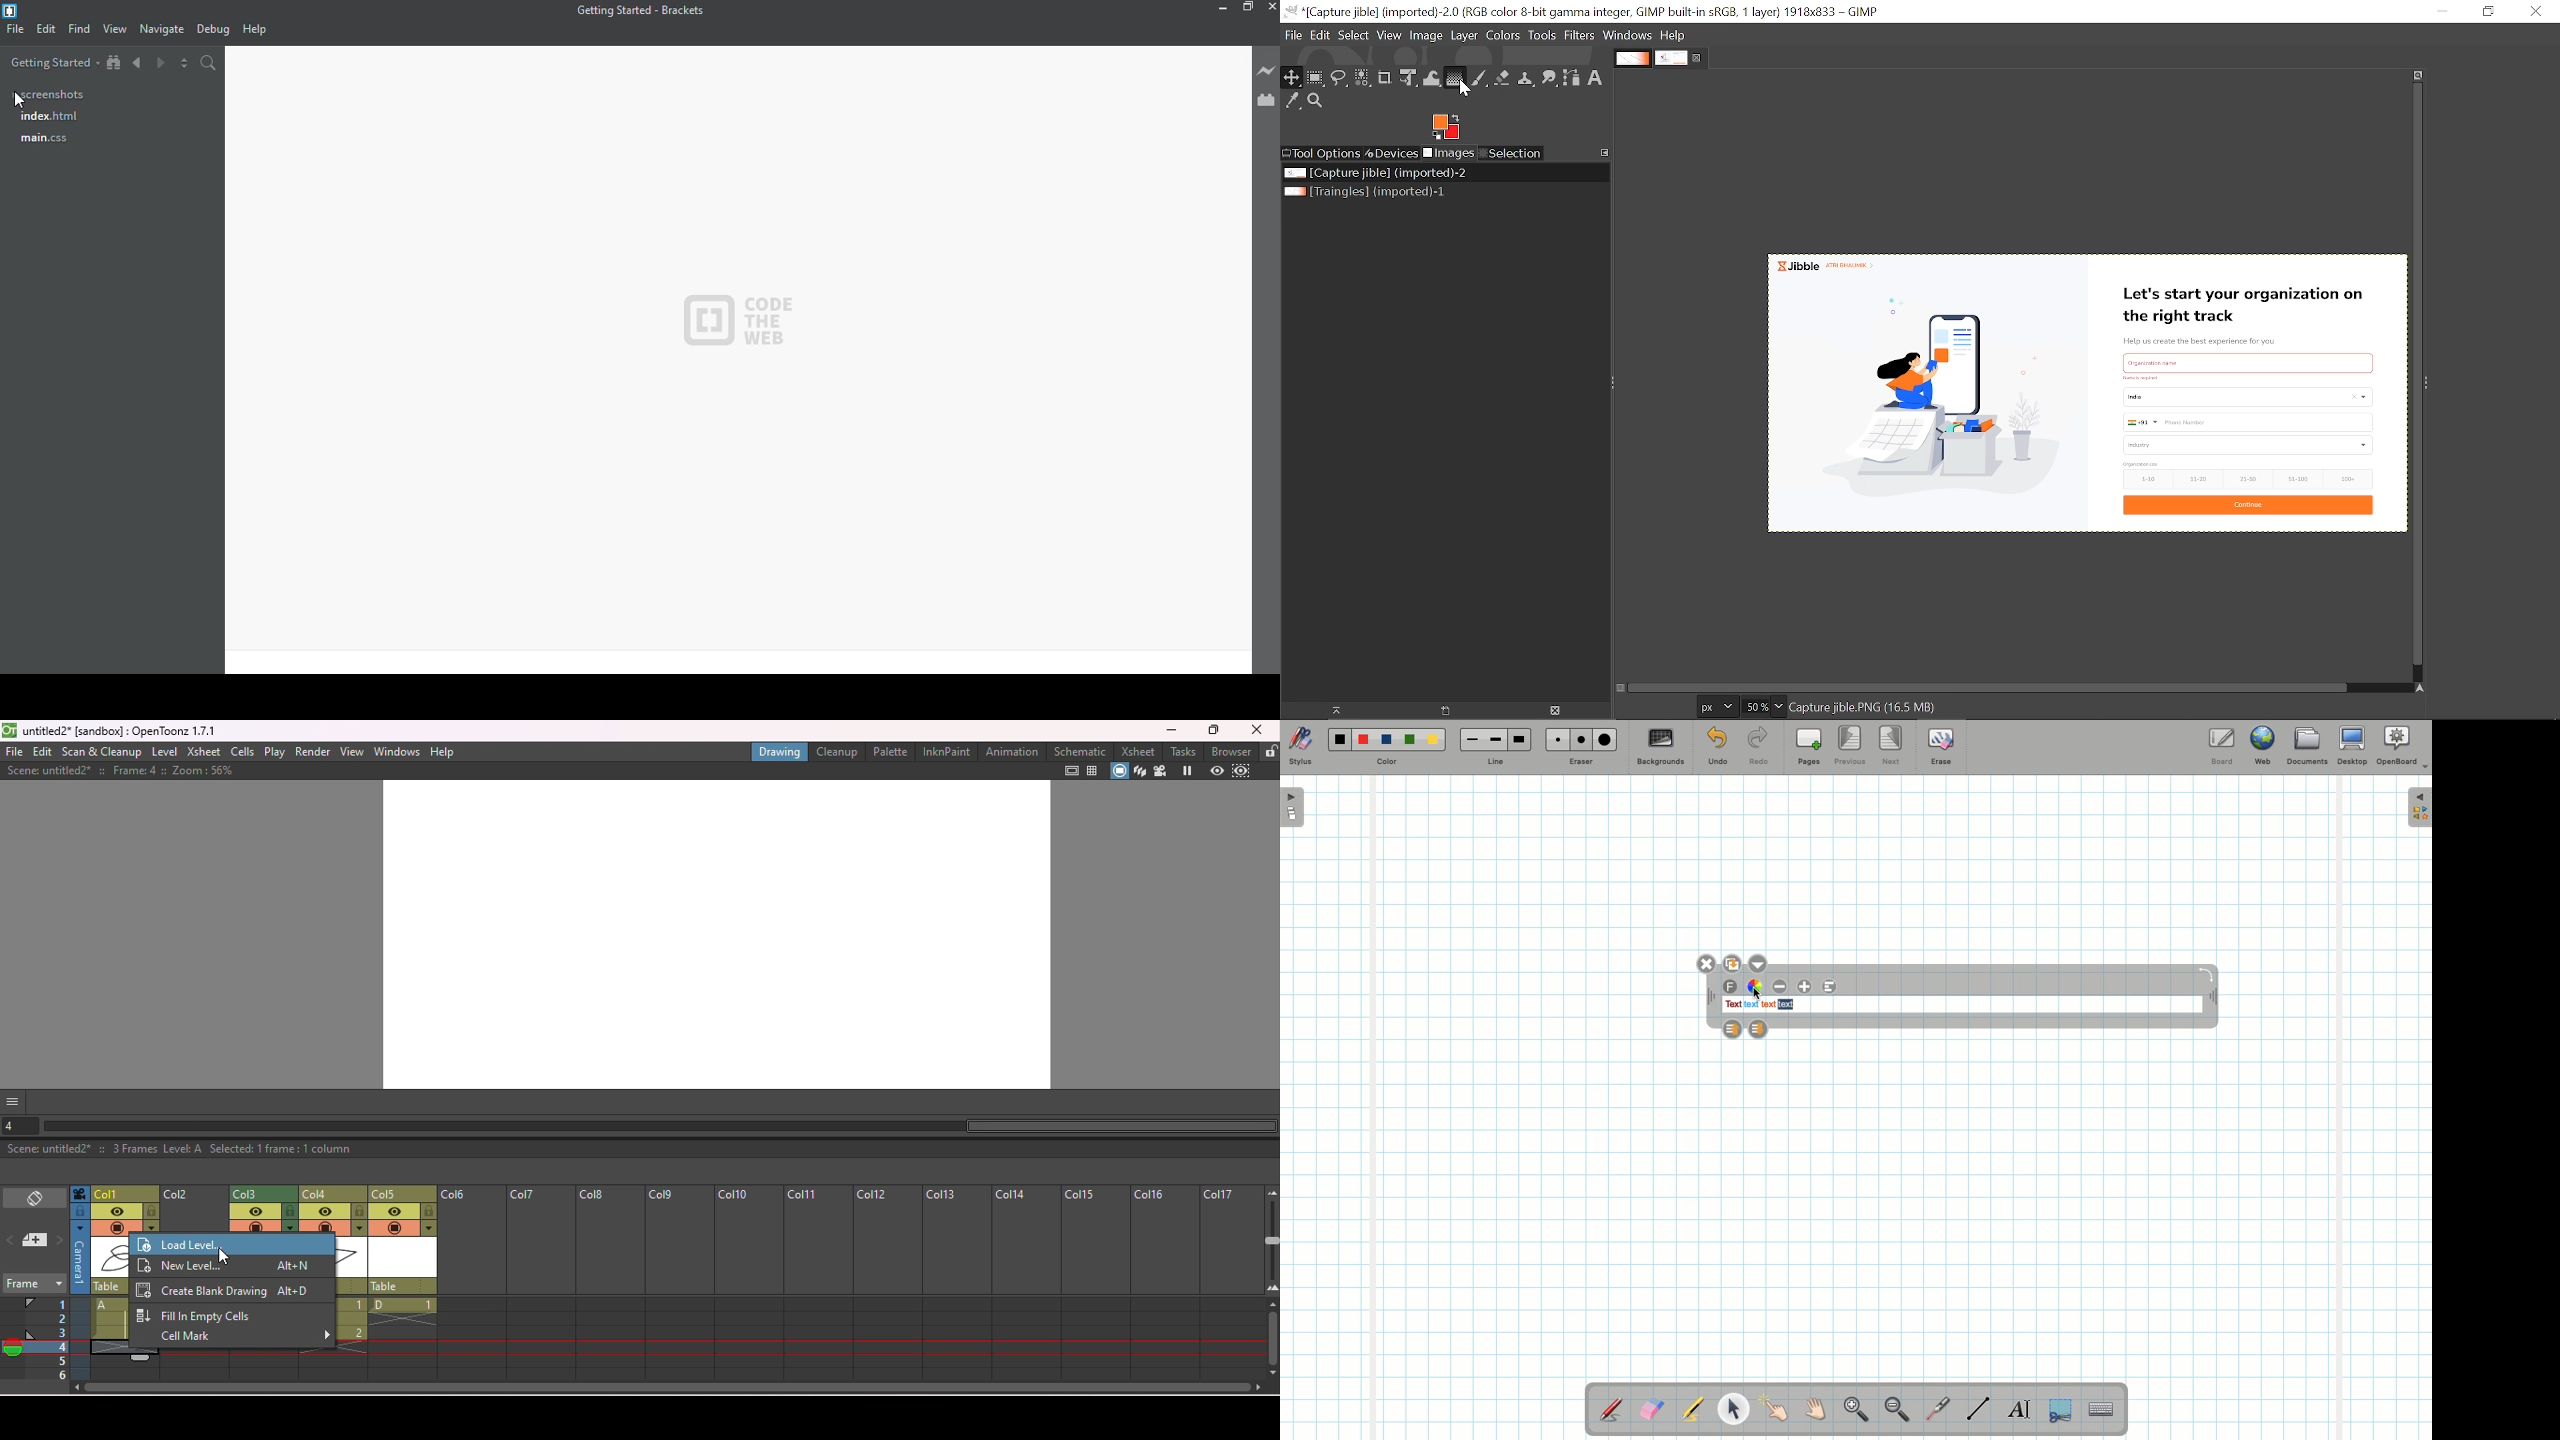 This screenshot has width=2576, height=1456. Describe the element at coordinates (1605, 153) in the screenshot. I see `Configure this tab` at that location.